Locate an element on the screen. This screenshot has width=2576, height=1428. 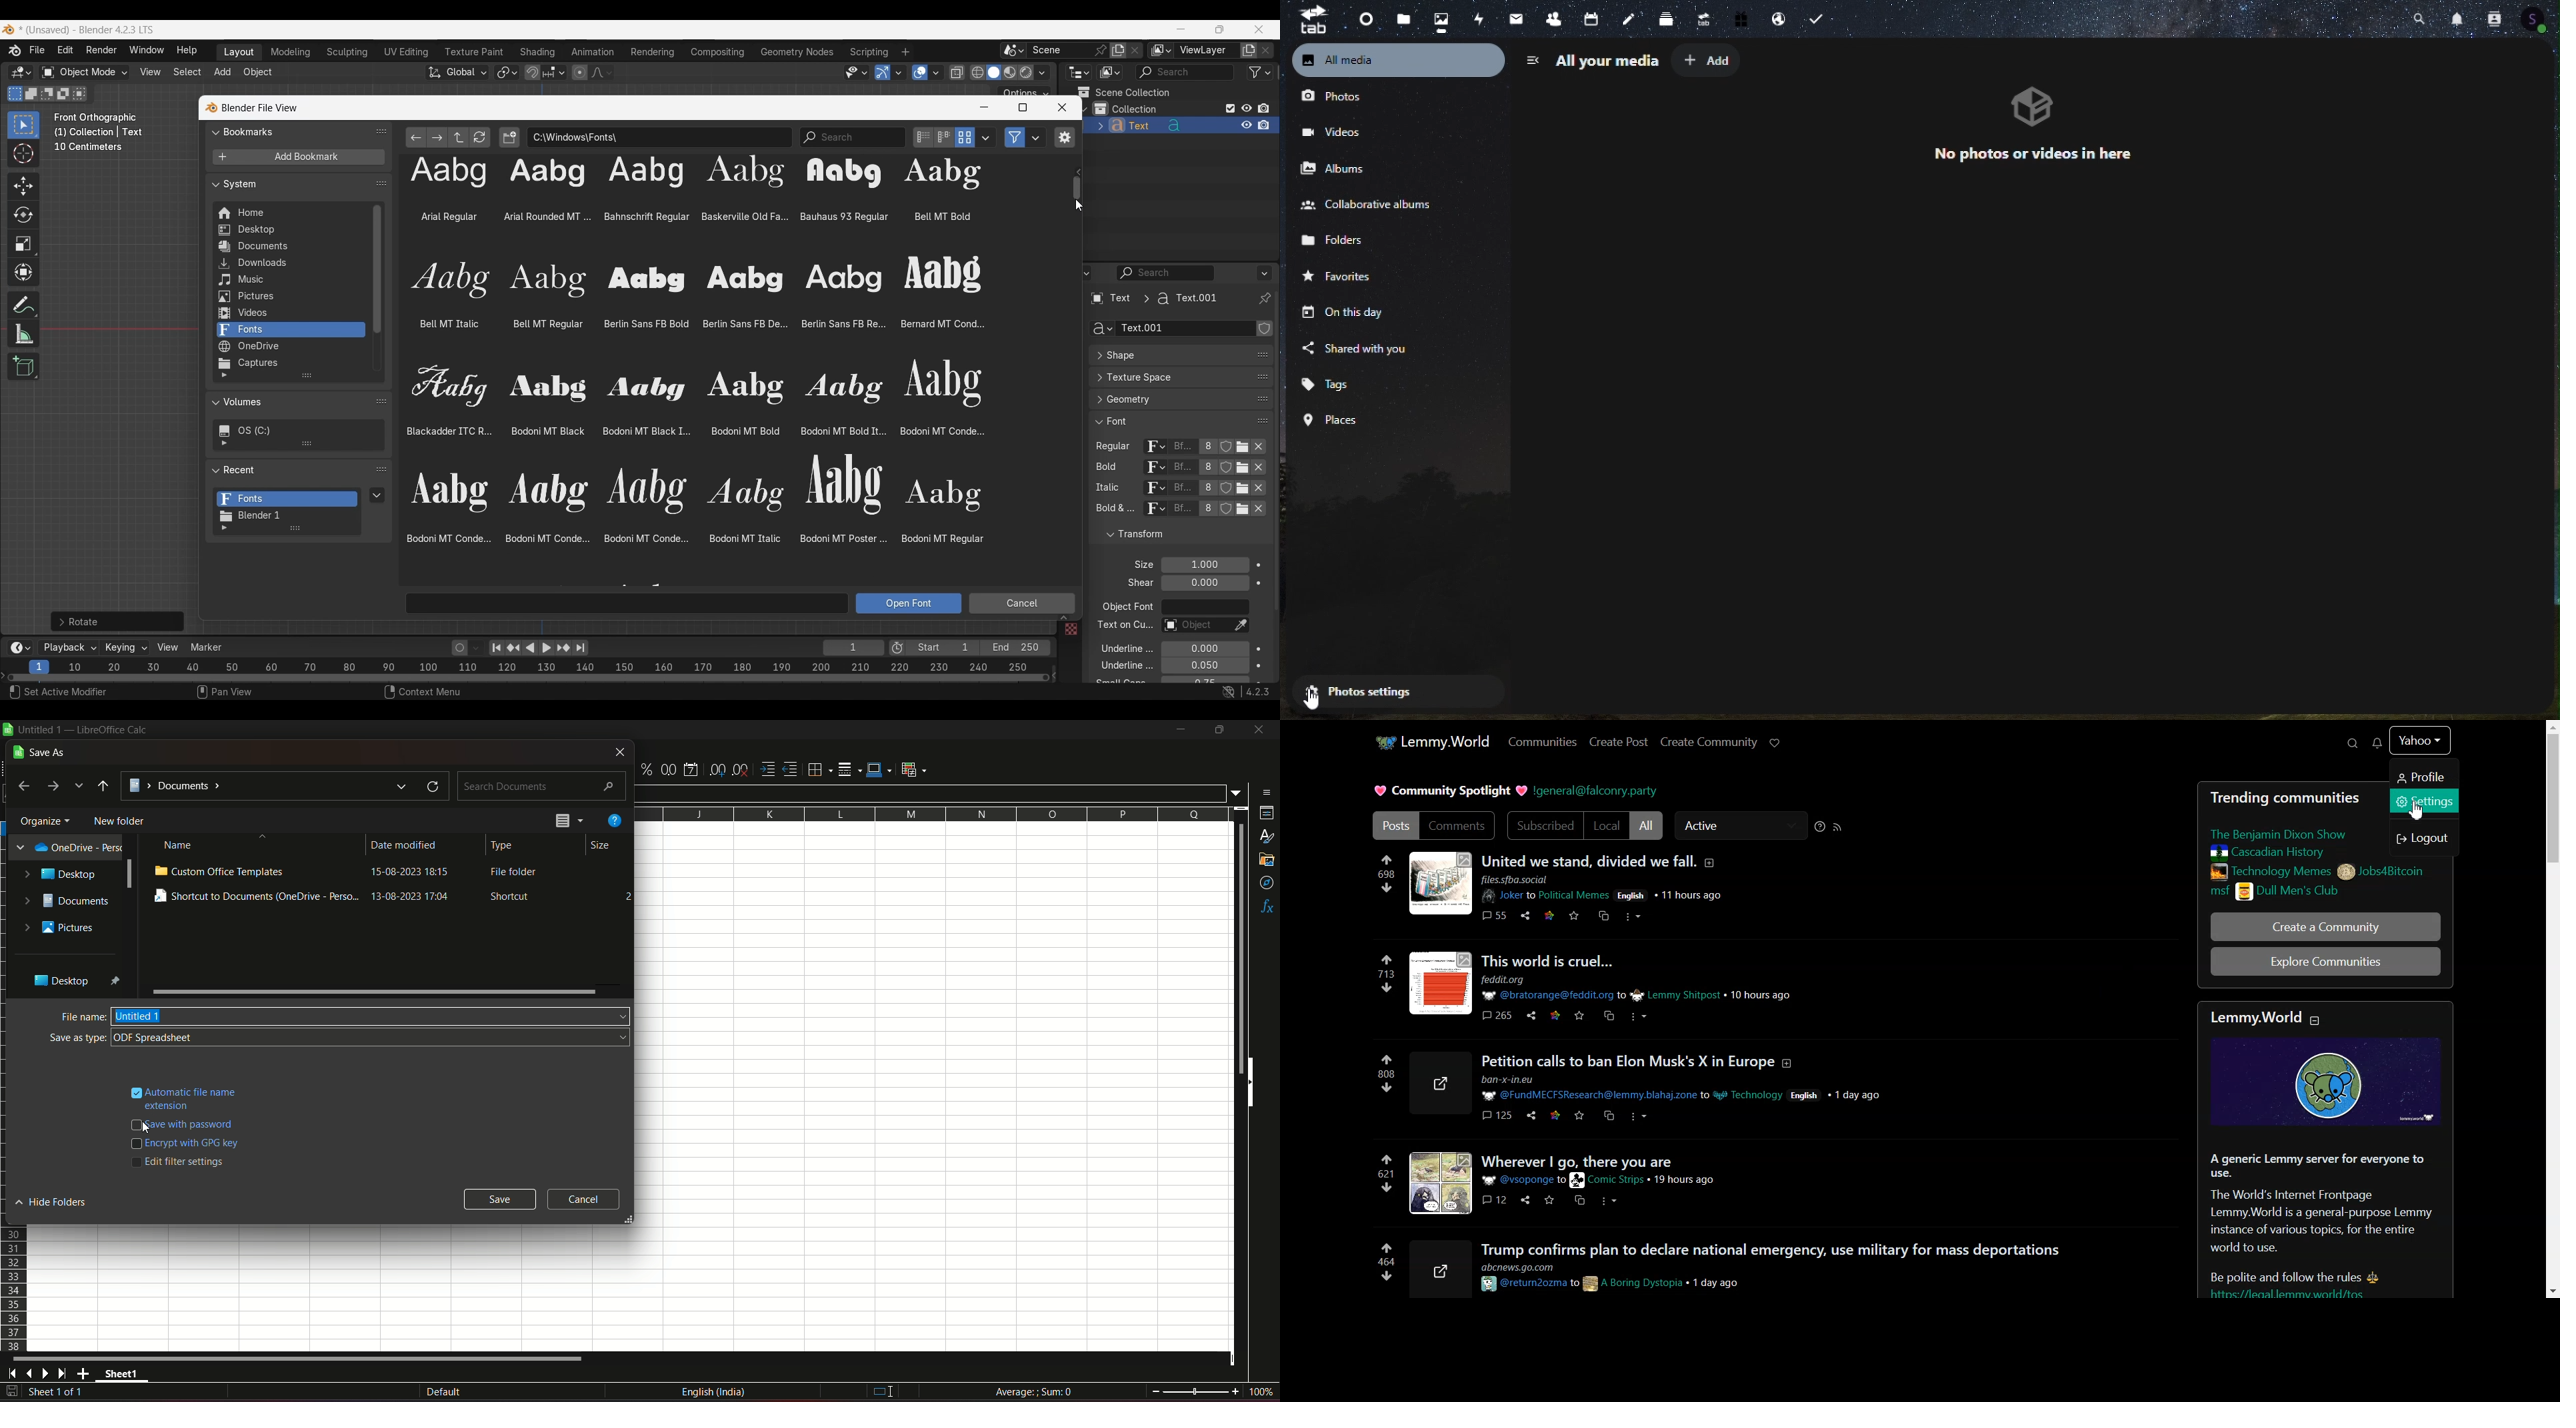
input line is located at coordinates (931, 792).